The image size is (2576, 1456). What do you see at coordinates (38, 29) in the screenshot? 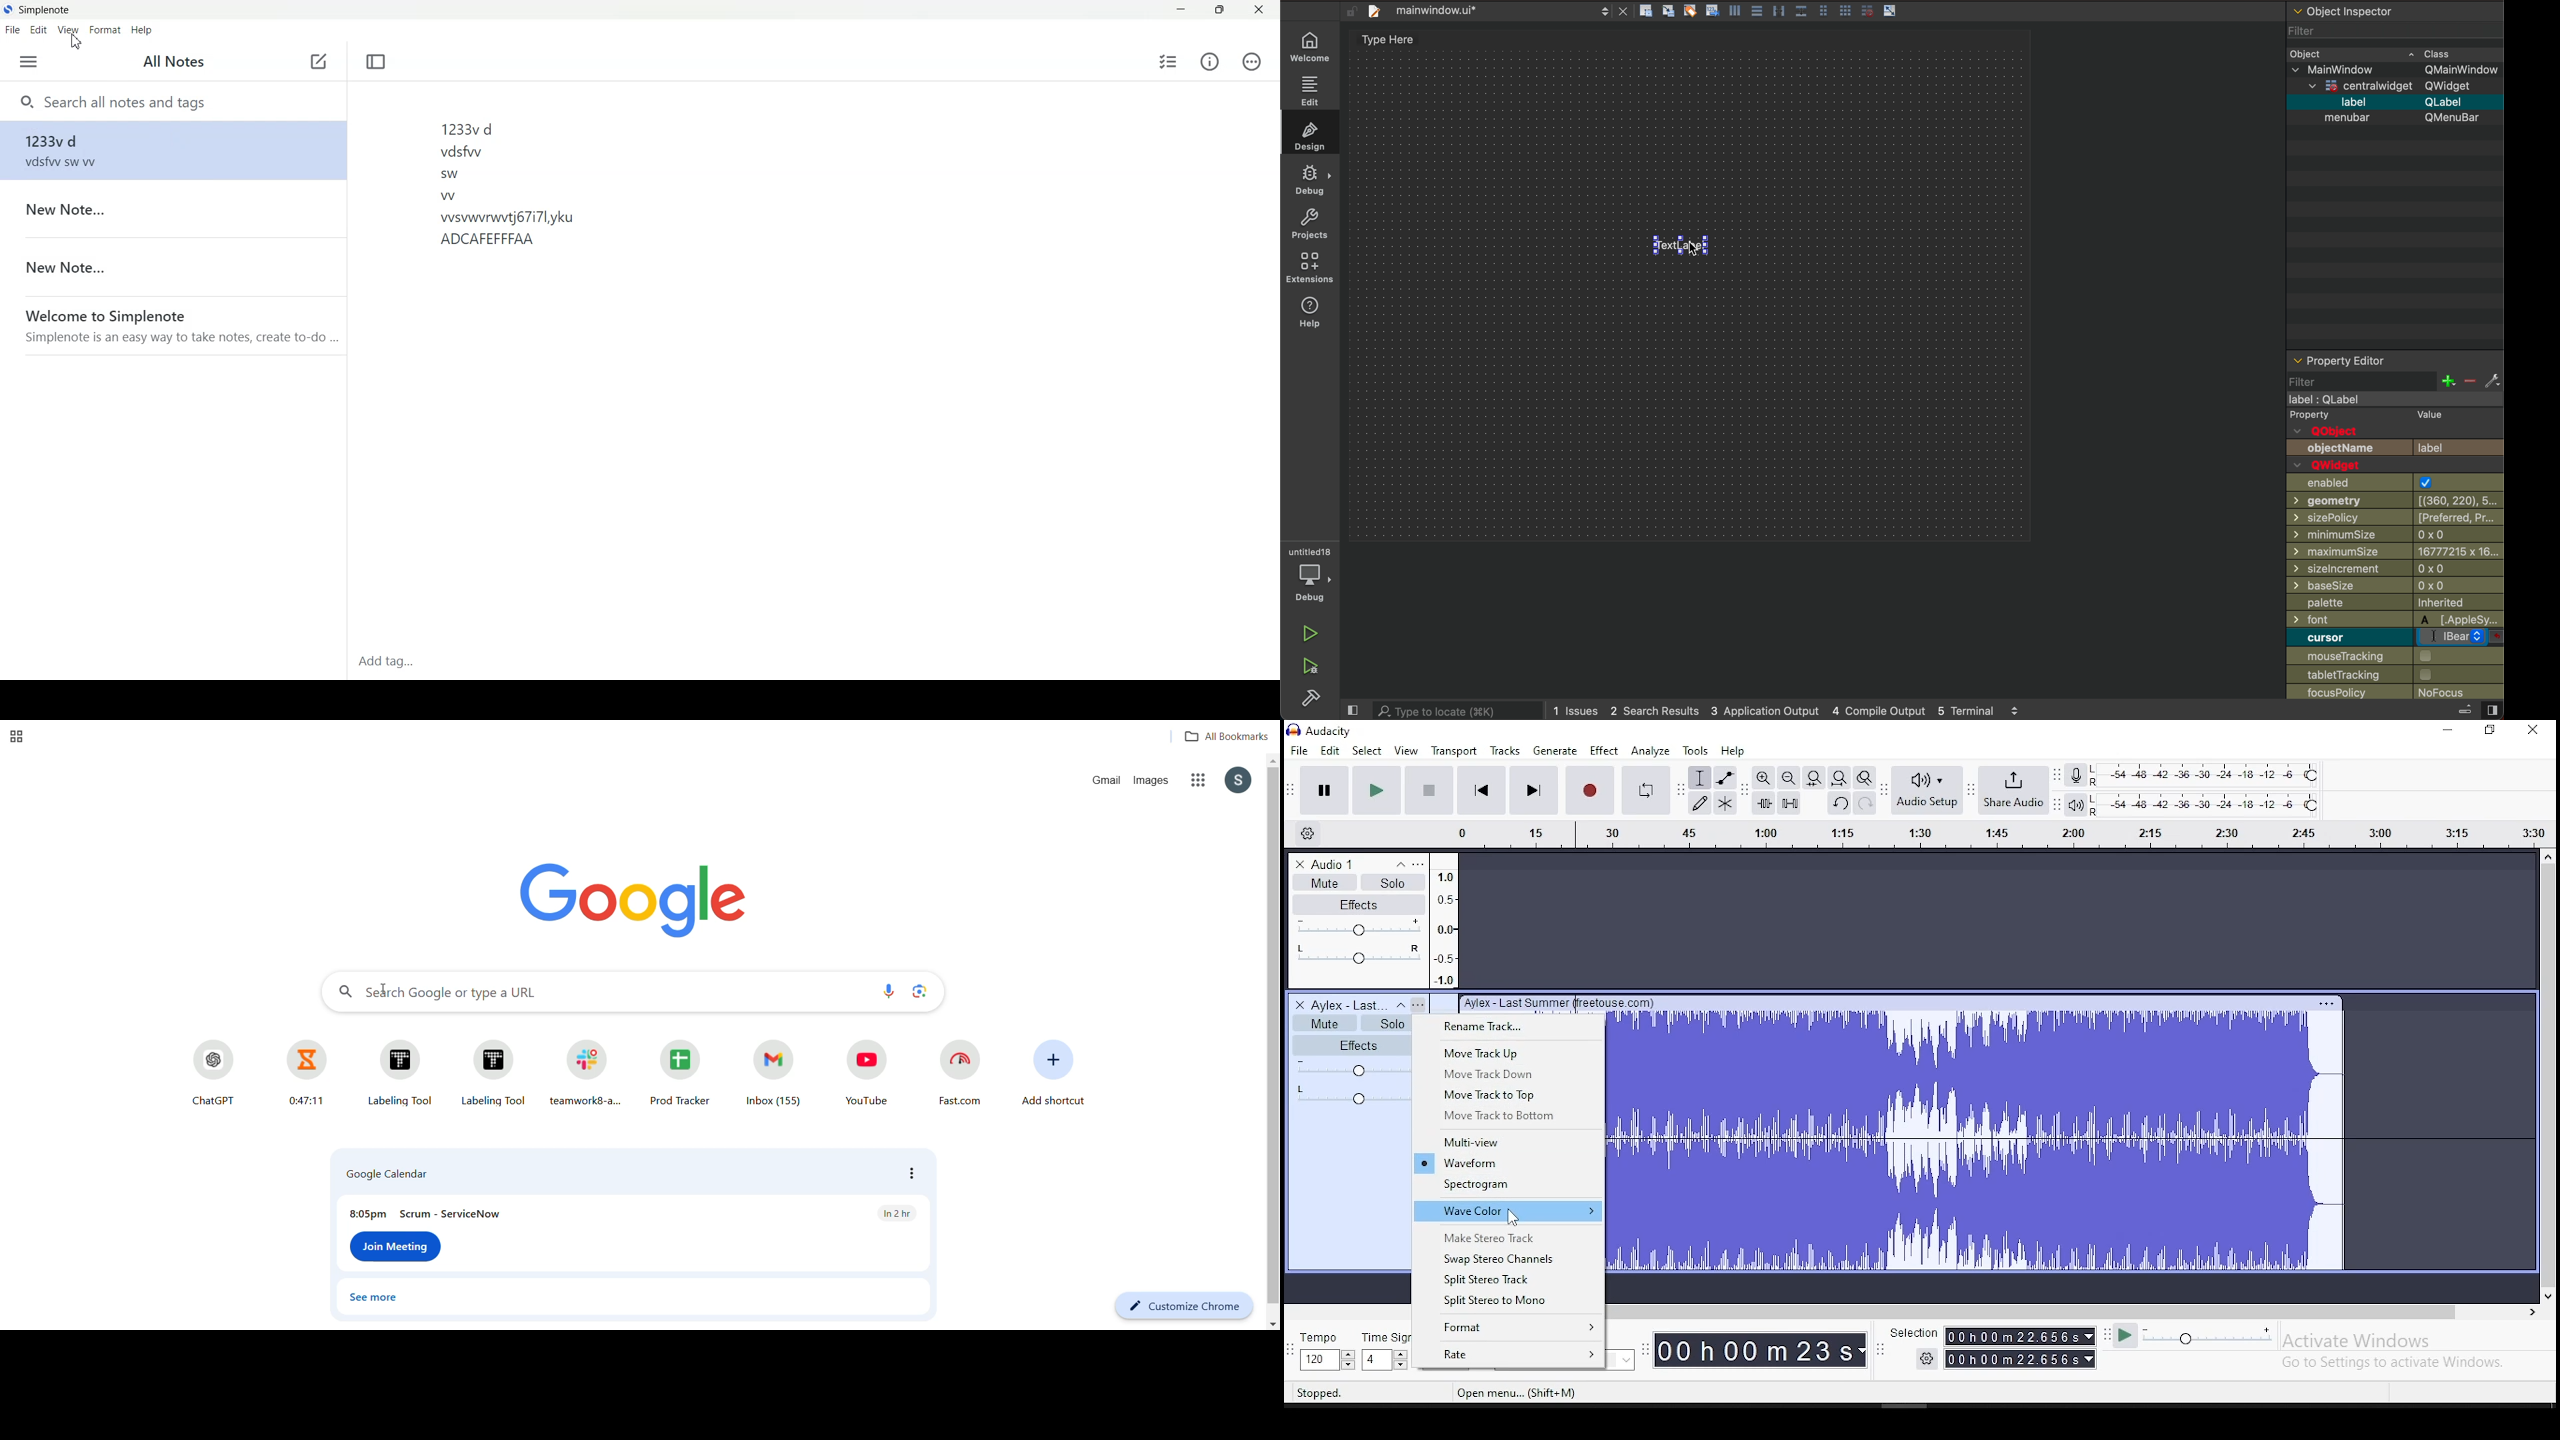
I see `Edit` at bounding box center [38, 29].